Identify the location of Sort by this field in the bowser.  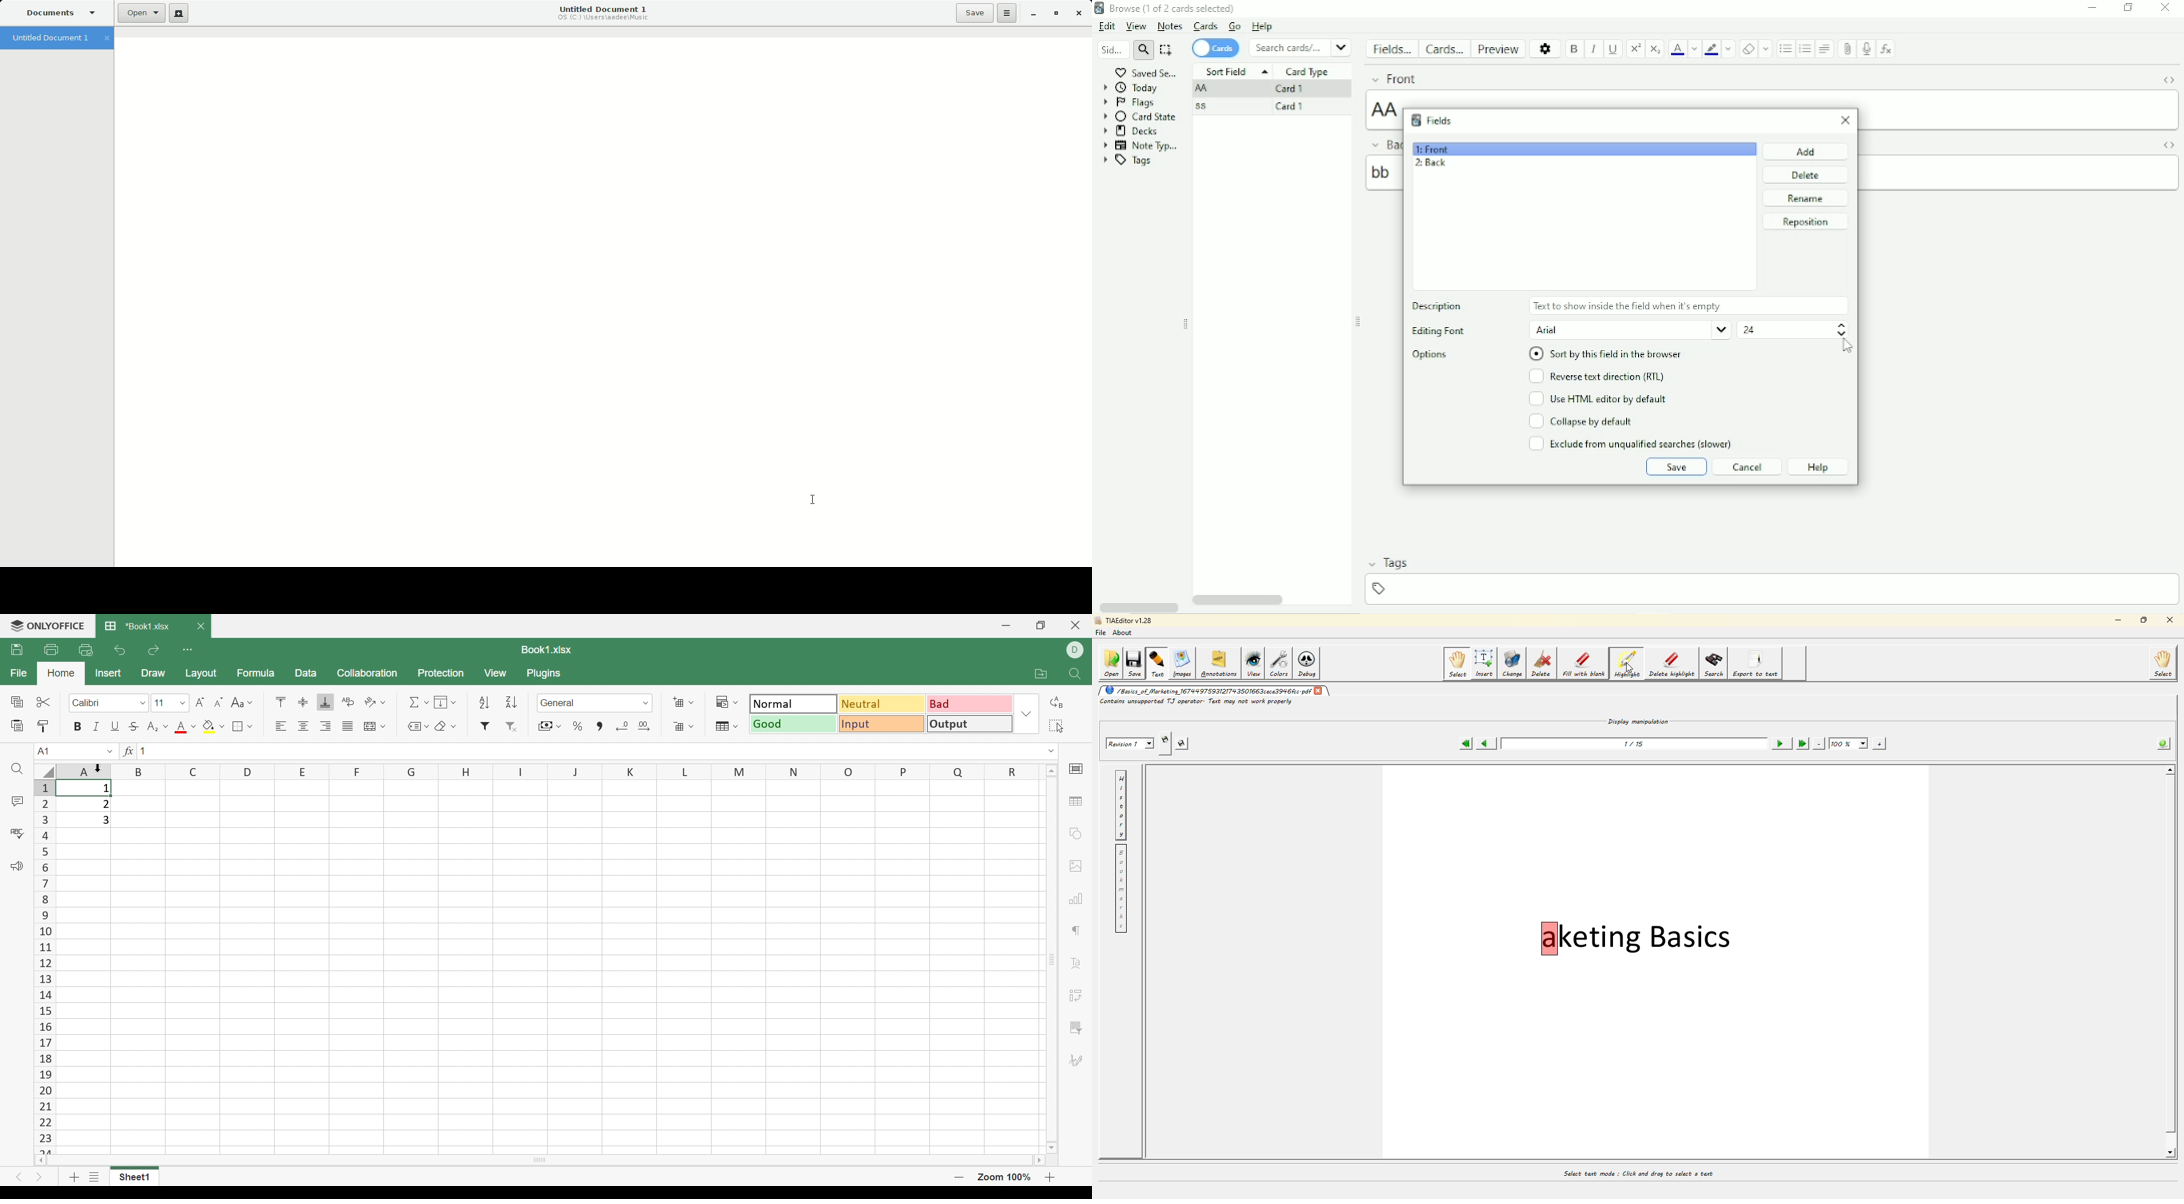
(1613, 354).